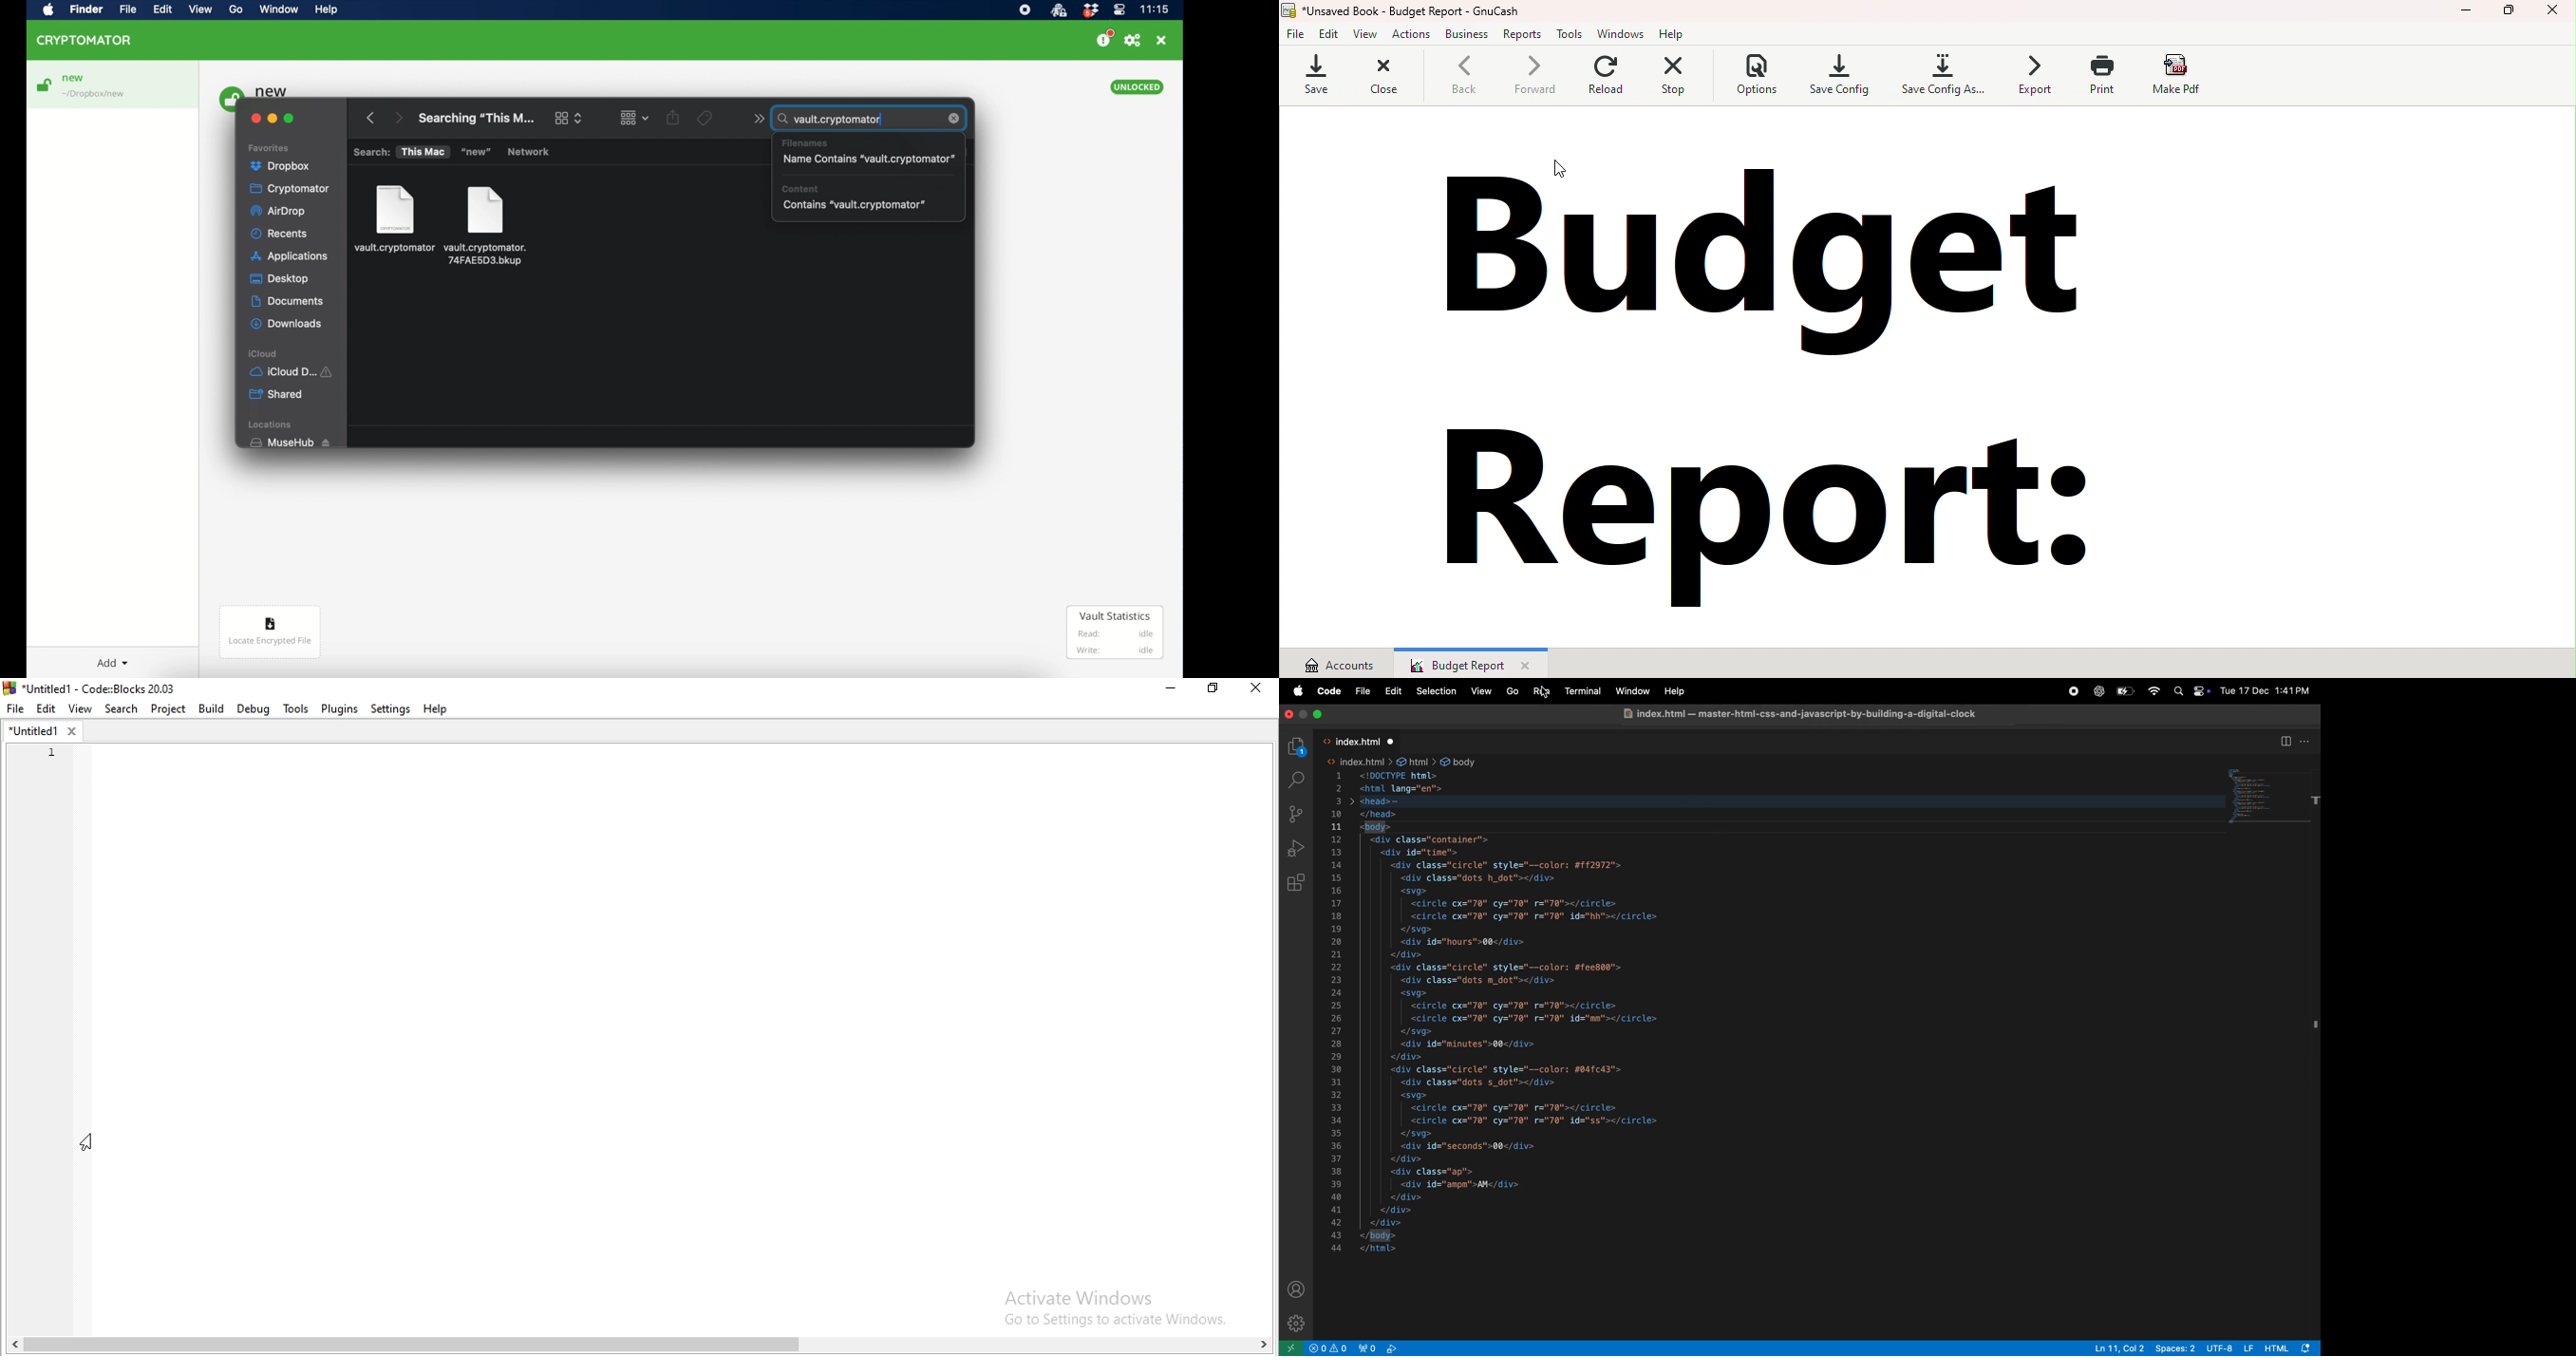 The width and height of the screenshot is (2576, 1372). What do you see at coordinates (2286, 740) in the screenshot?
I see `split terminal` at bounding box center [2286, 740].